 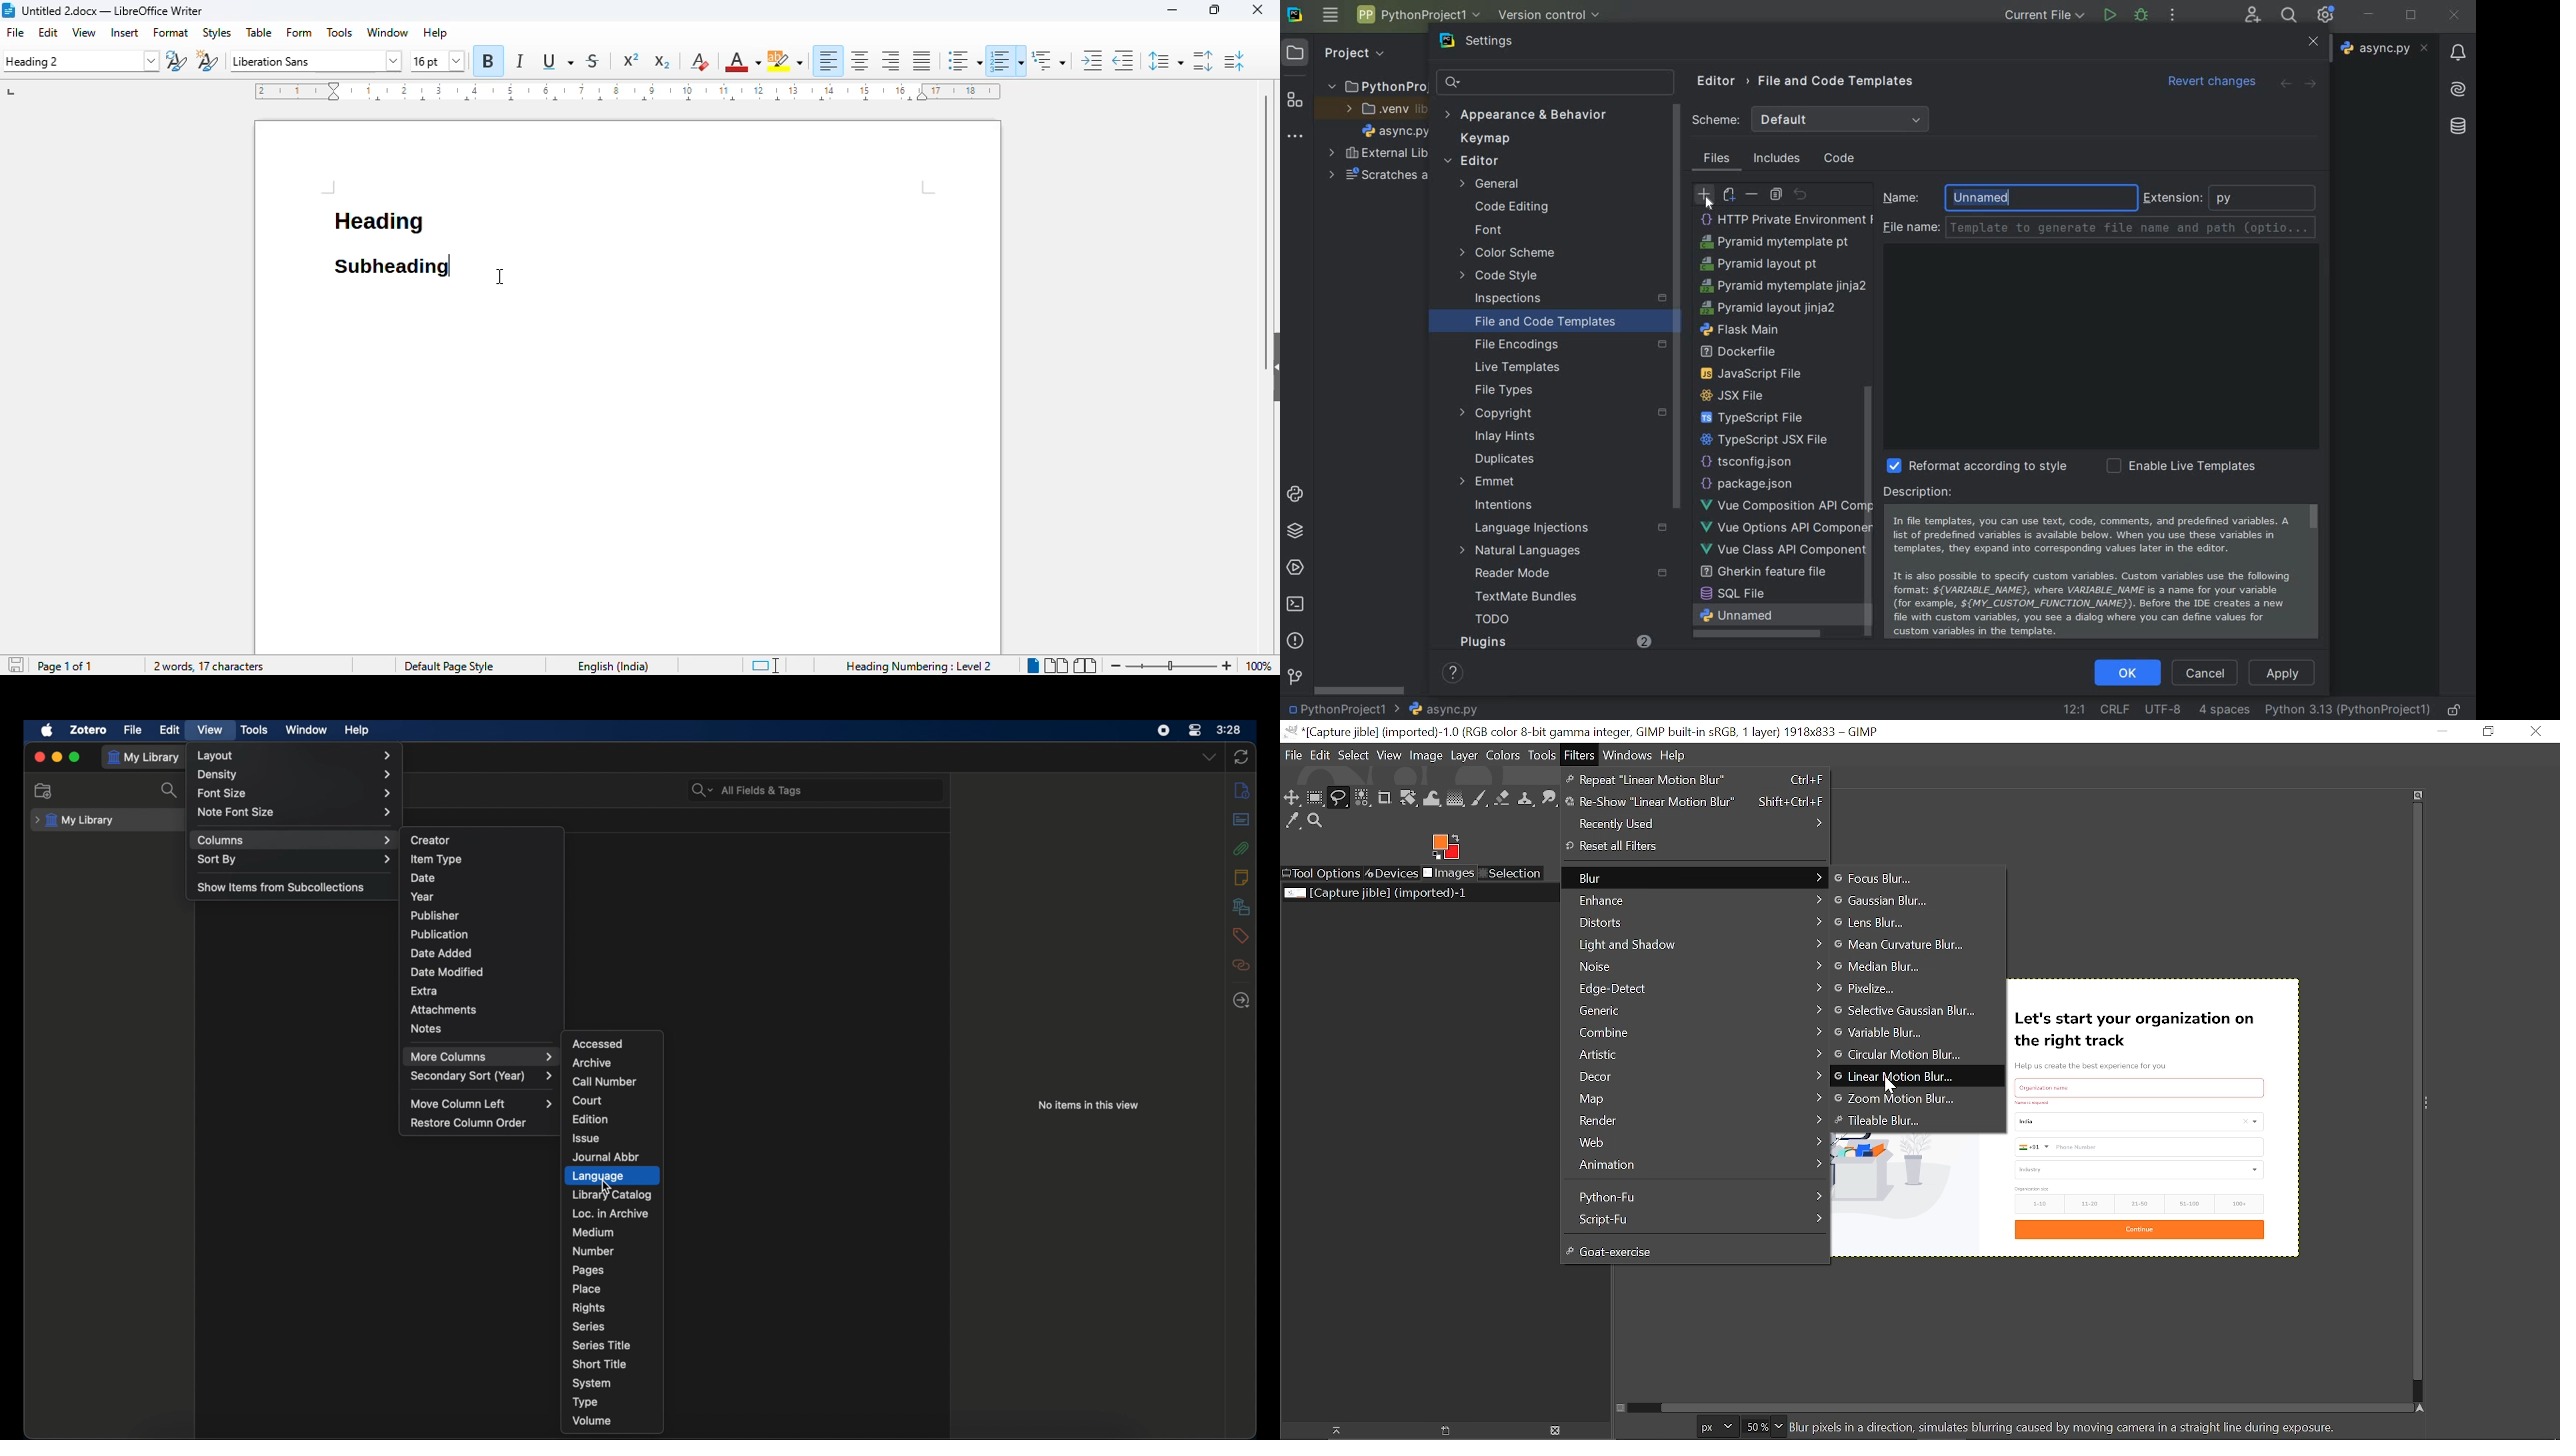 I want to click on language injections, so click(x=1565, y=528).